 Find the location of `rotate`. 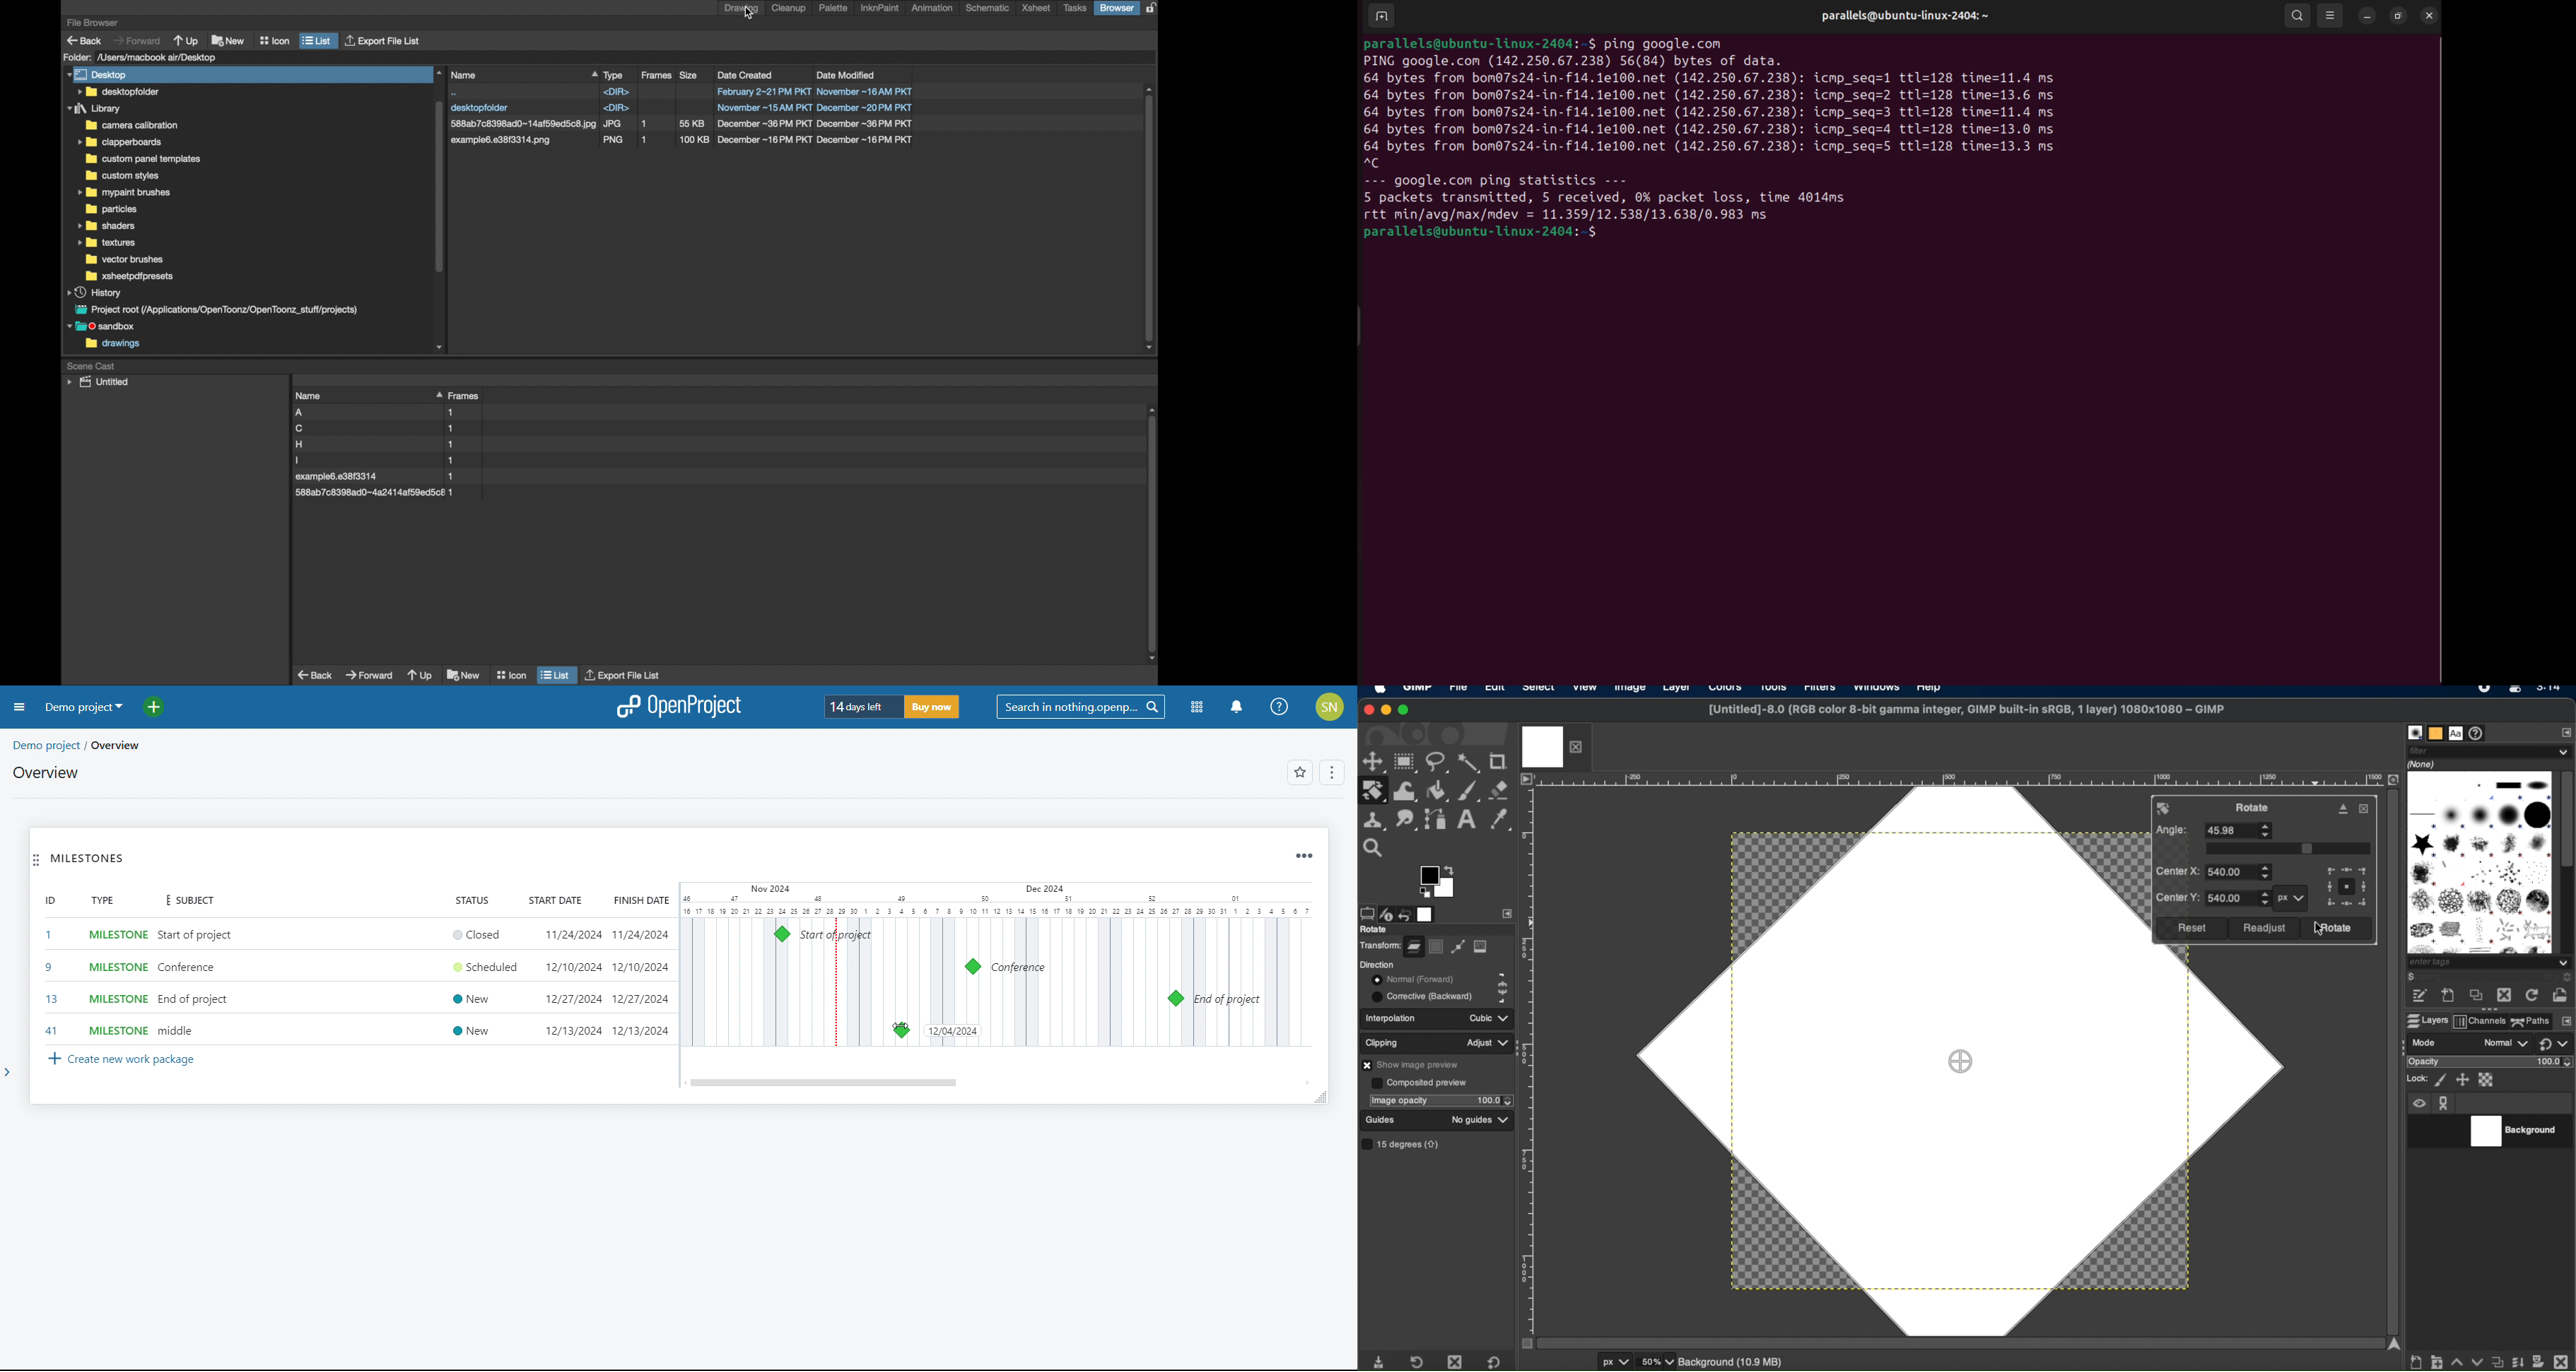

rotate is located at coordinates (2336, 929).